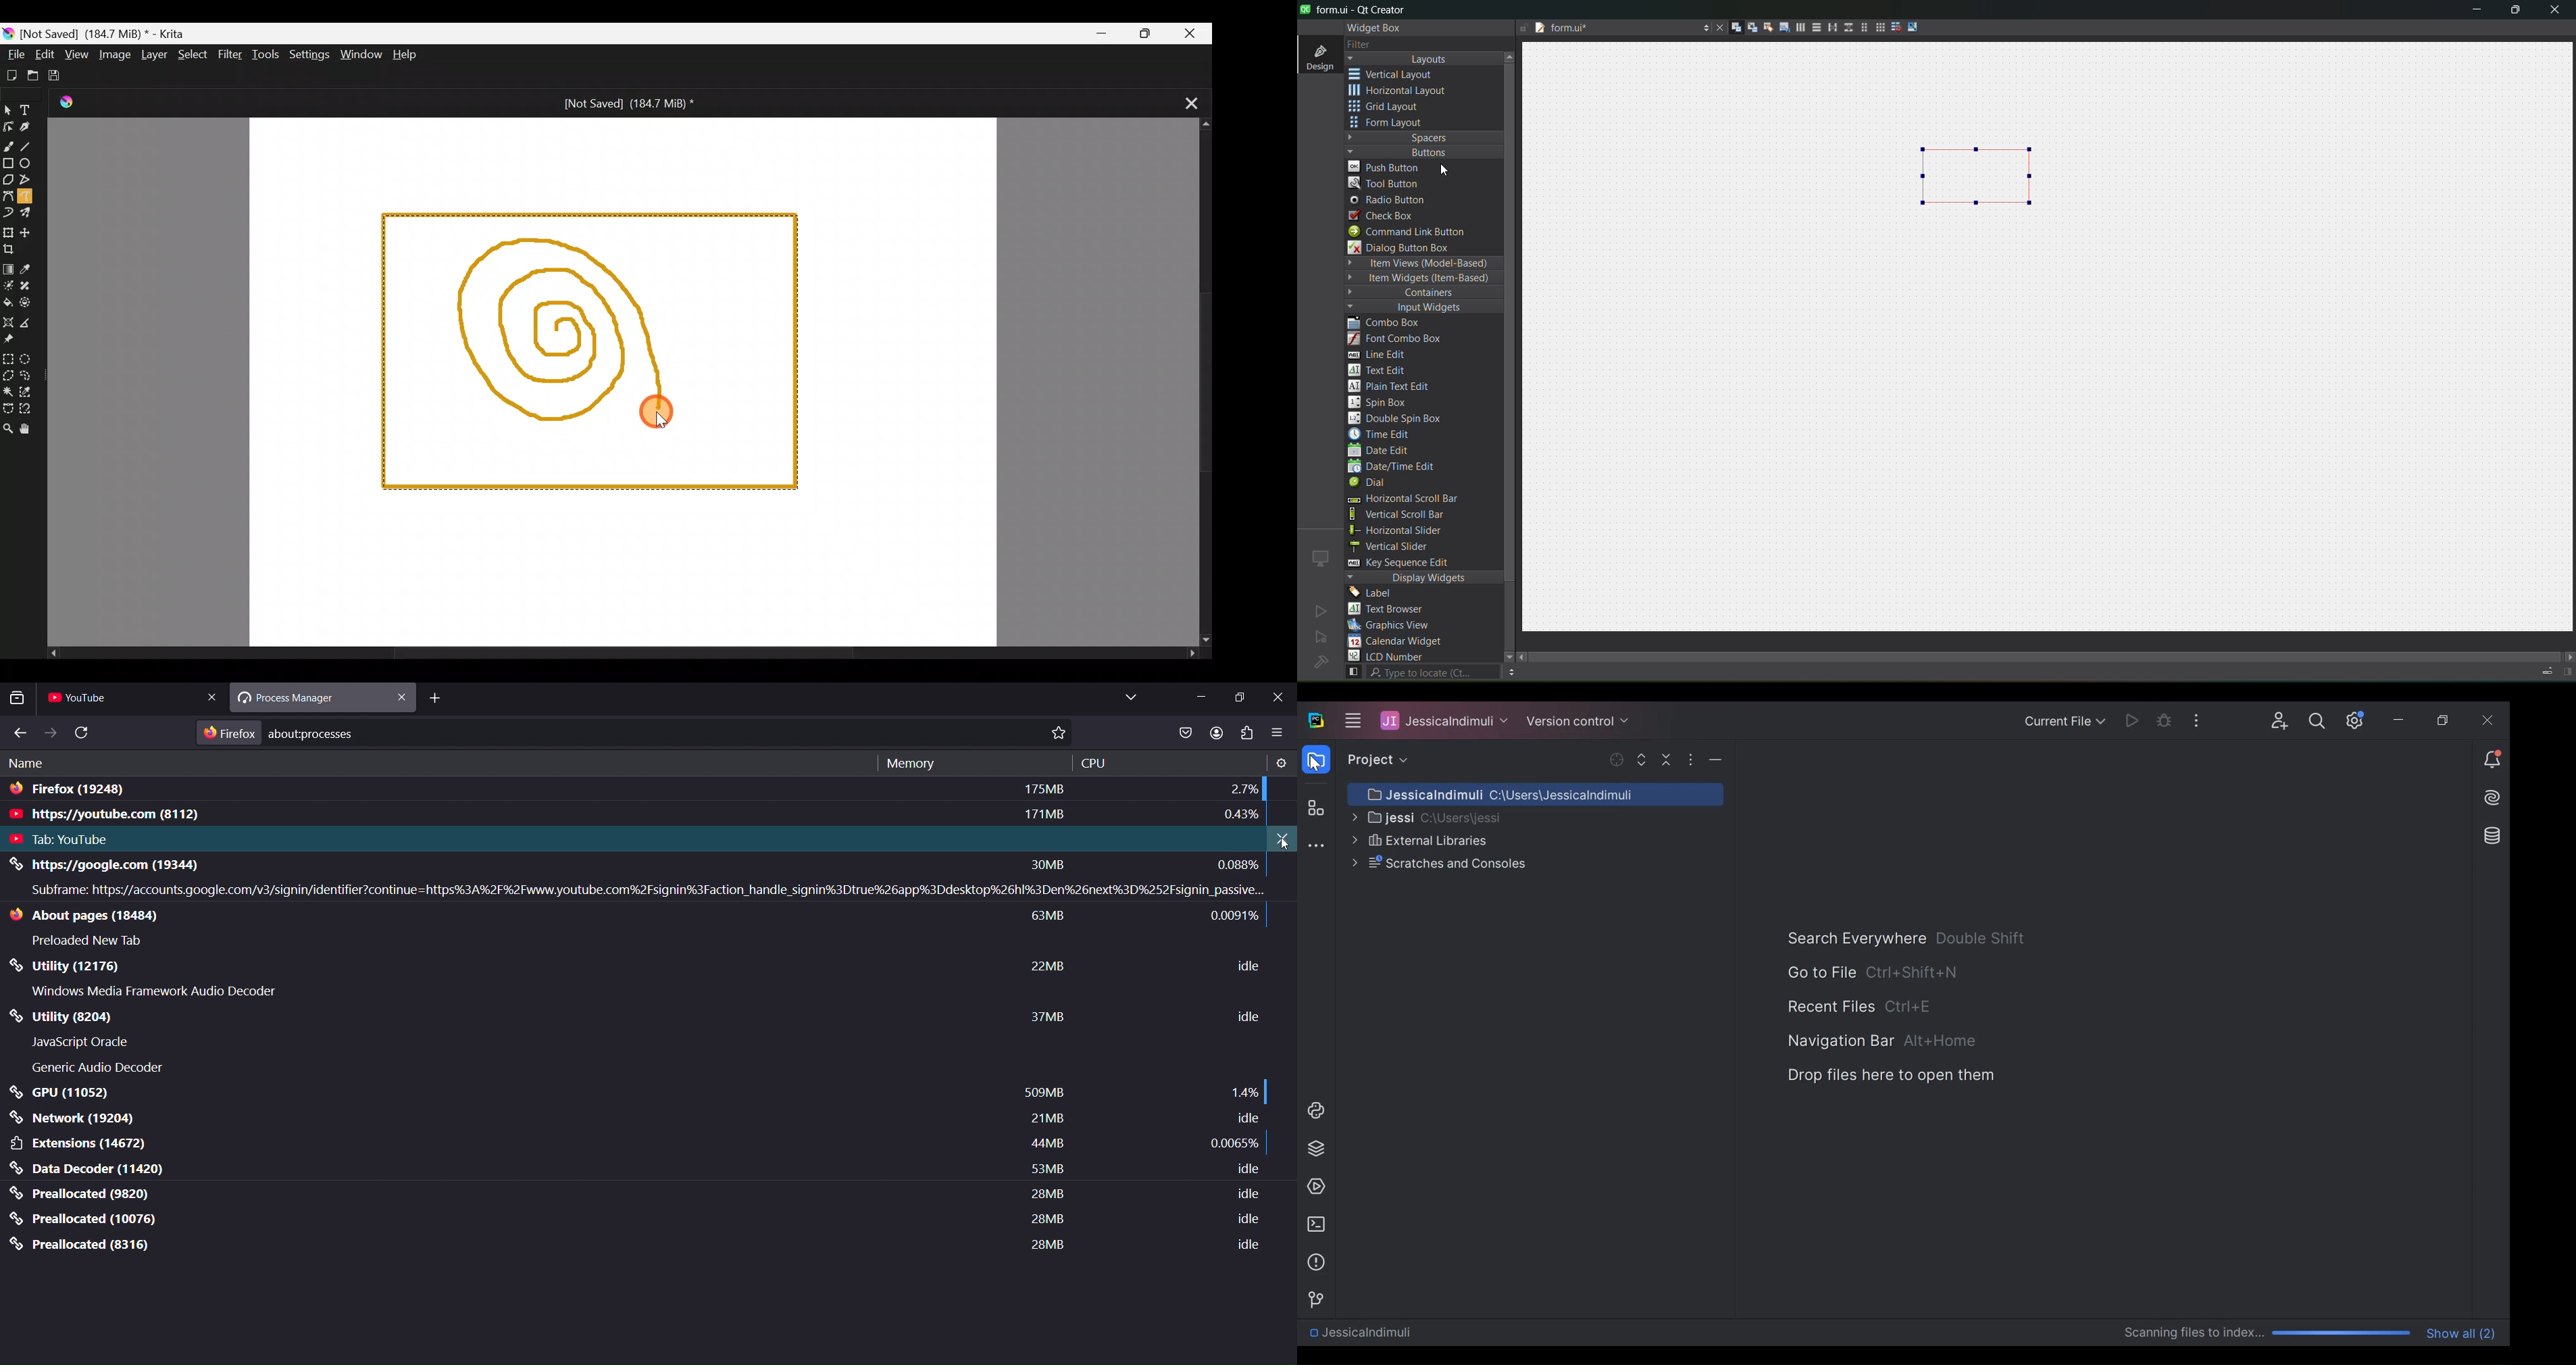 The image size is (2576, 1372). I want to click on tab name, so click(1613, 29).